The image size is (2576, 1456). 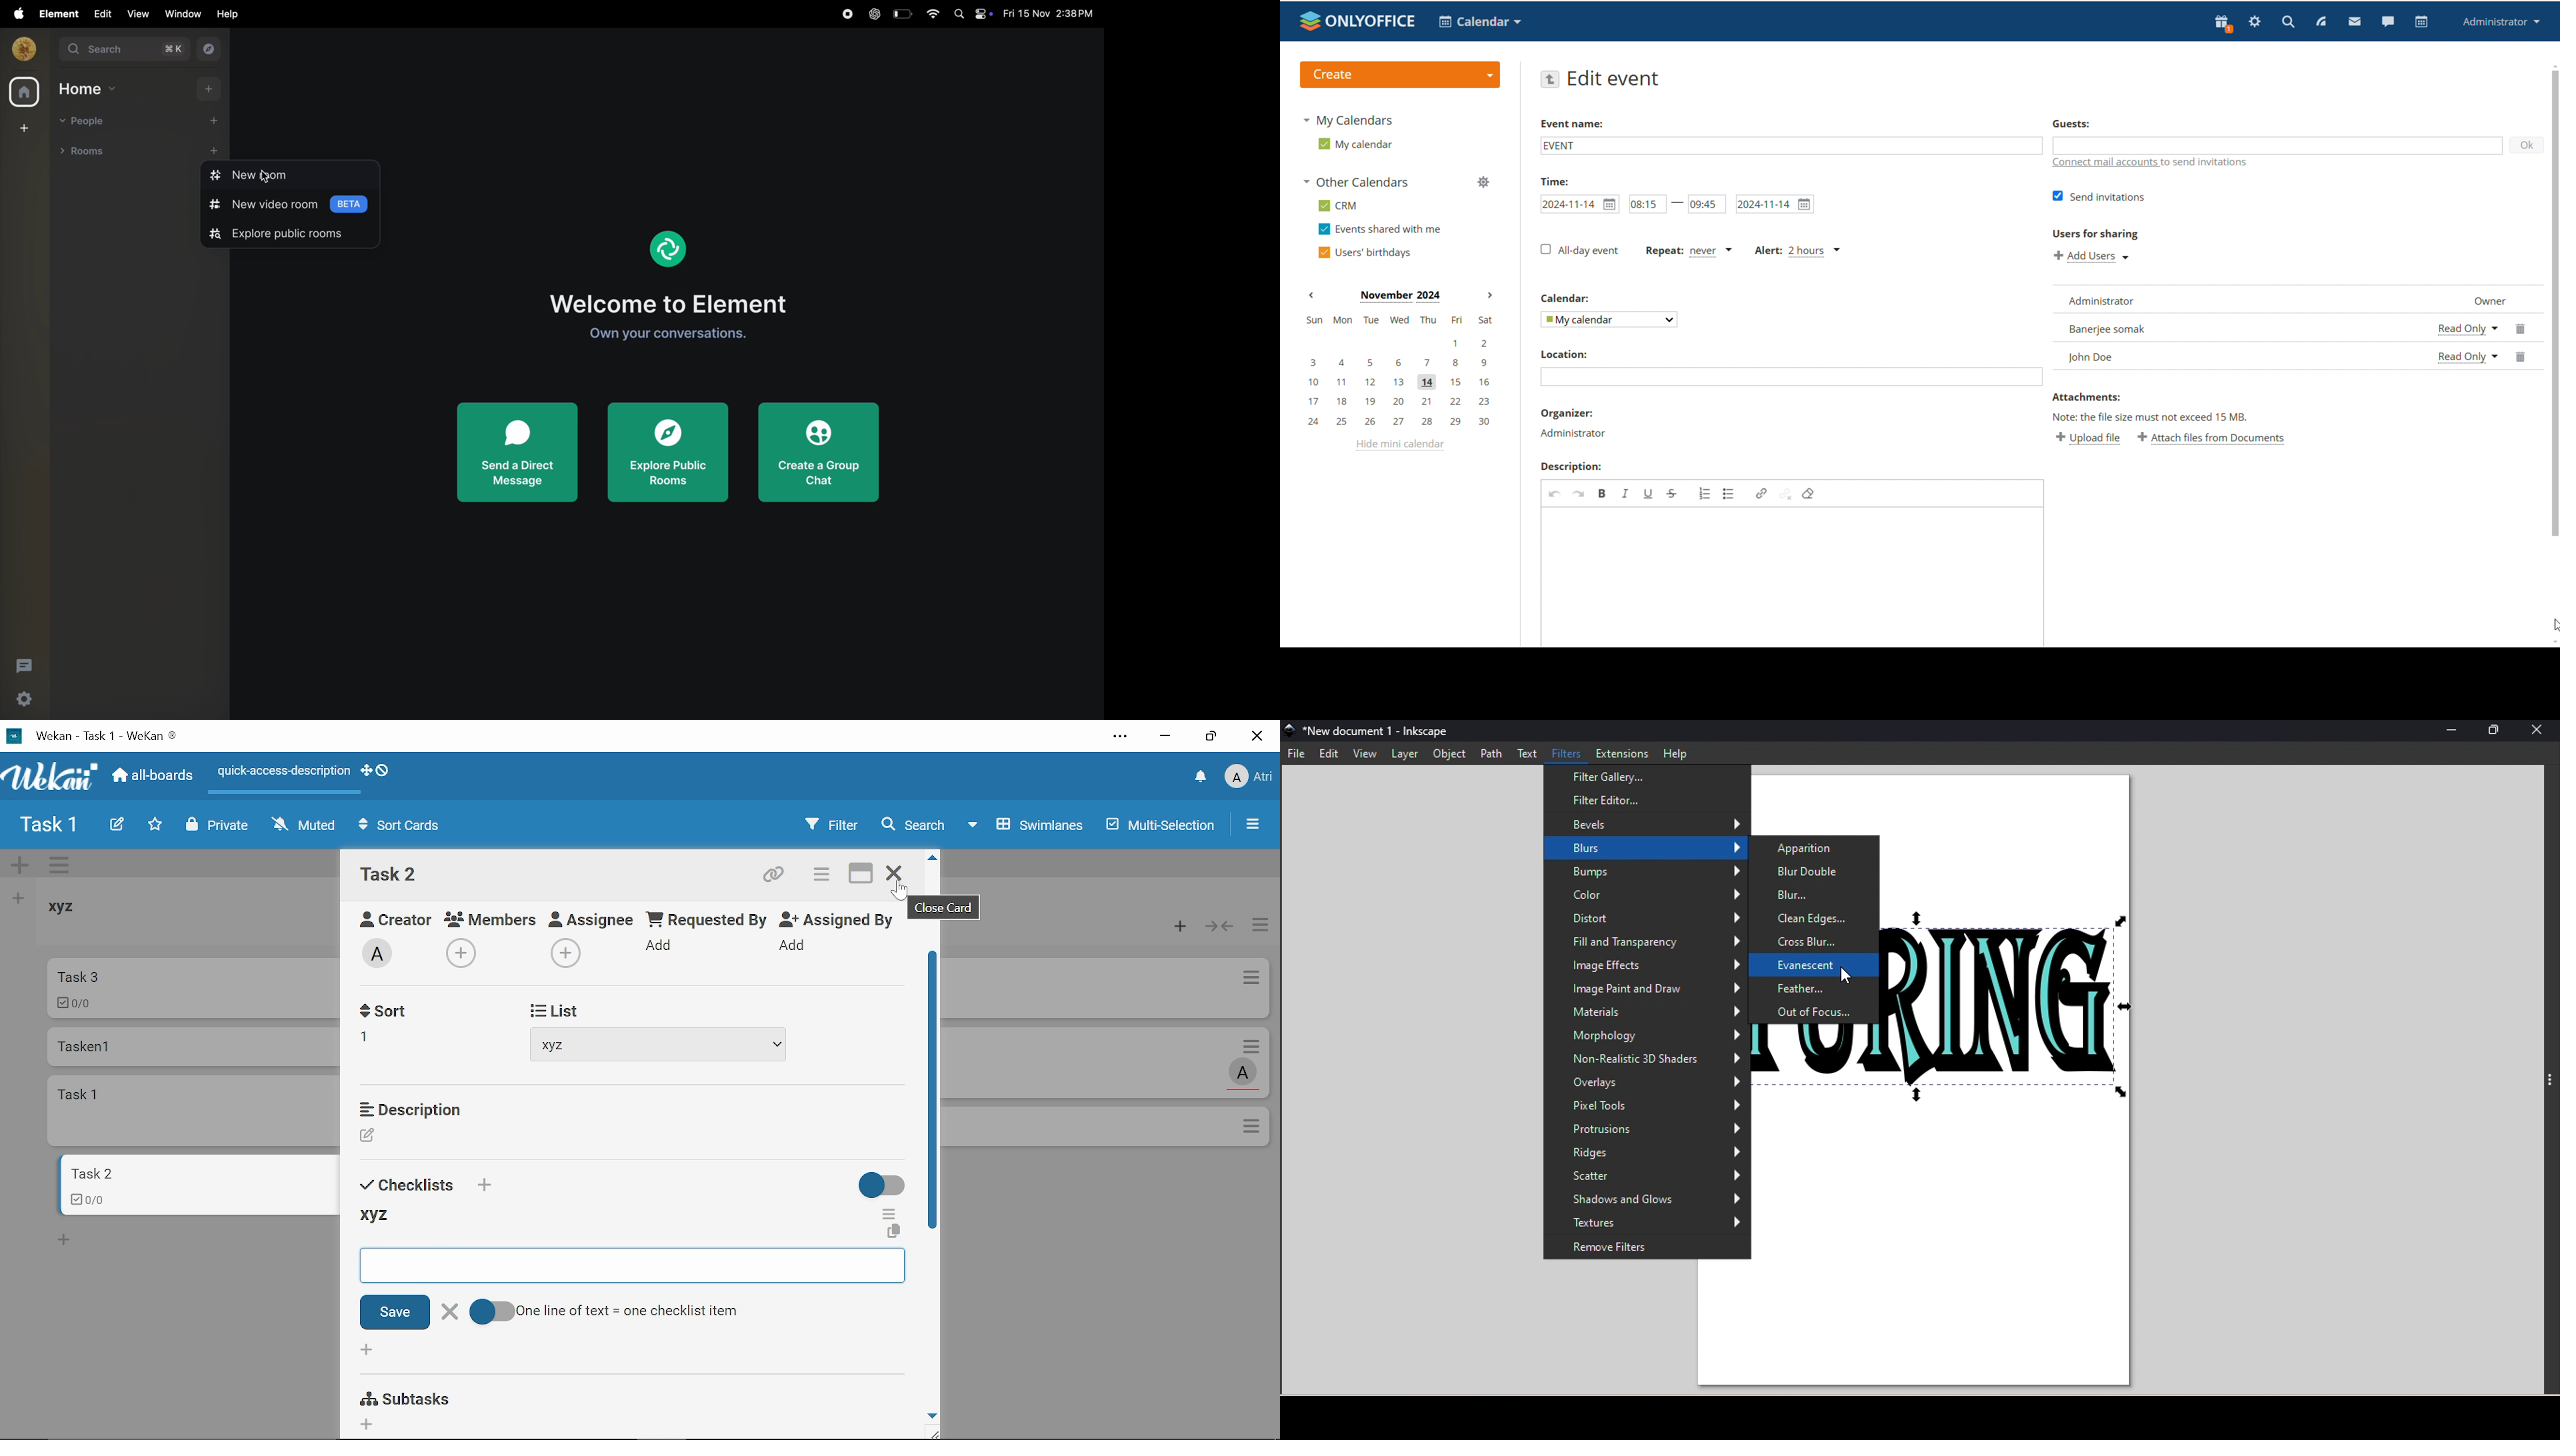 What do you see at coordinates (1817, 1011) in the screenshot?
I see `Out of focus` at bounding box center [1817, 1011].